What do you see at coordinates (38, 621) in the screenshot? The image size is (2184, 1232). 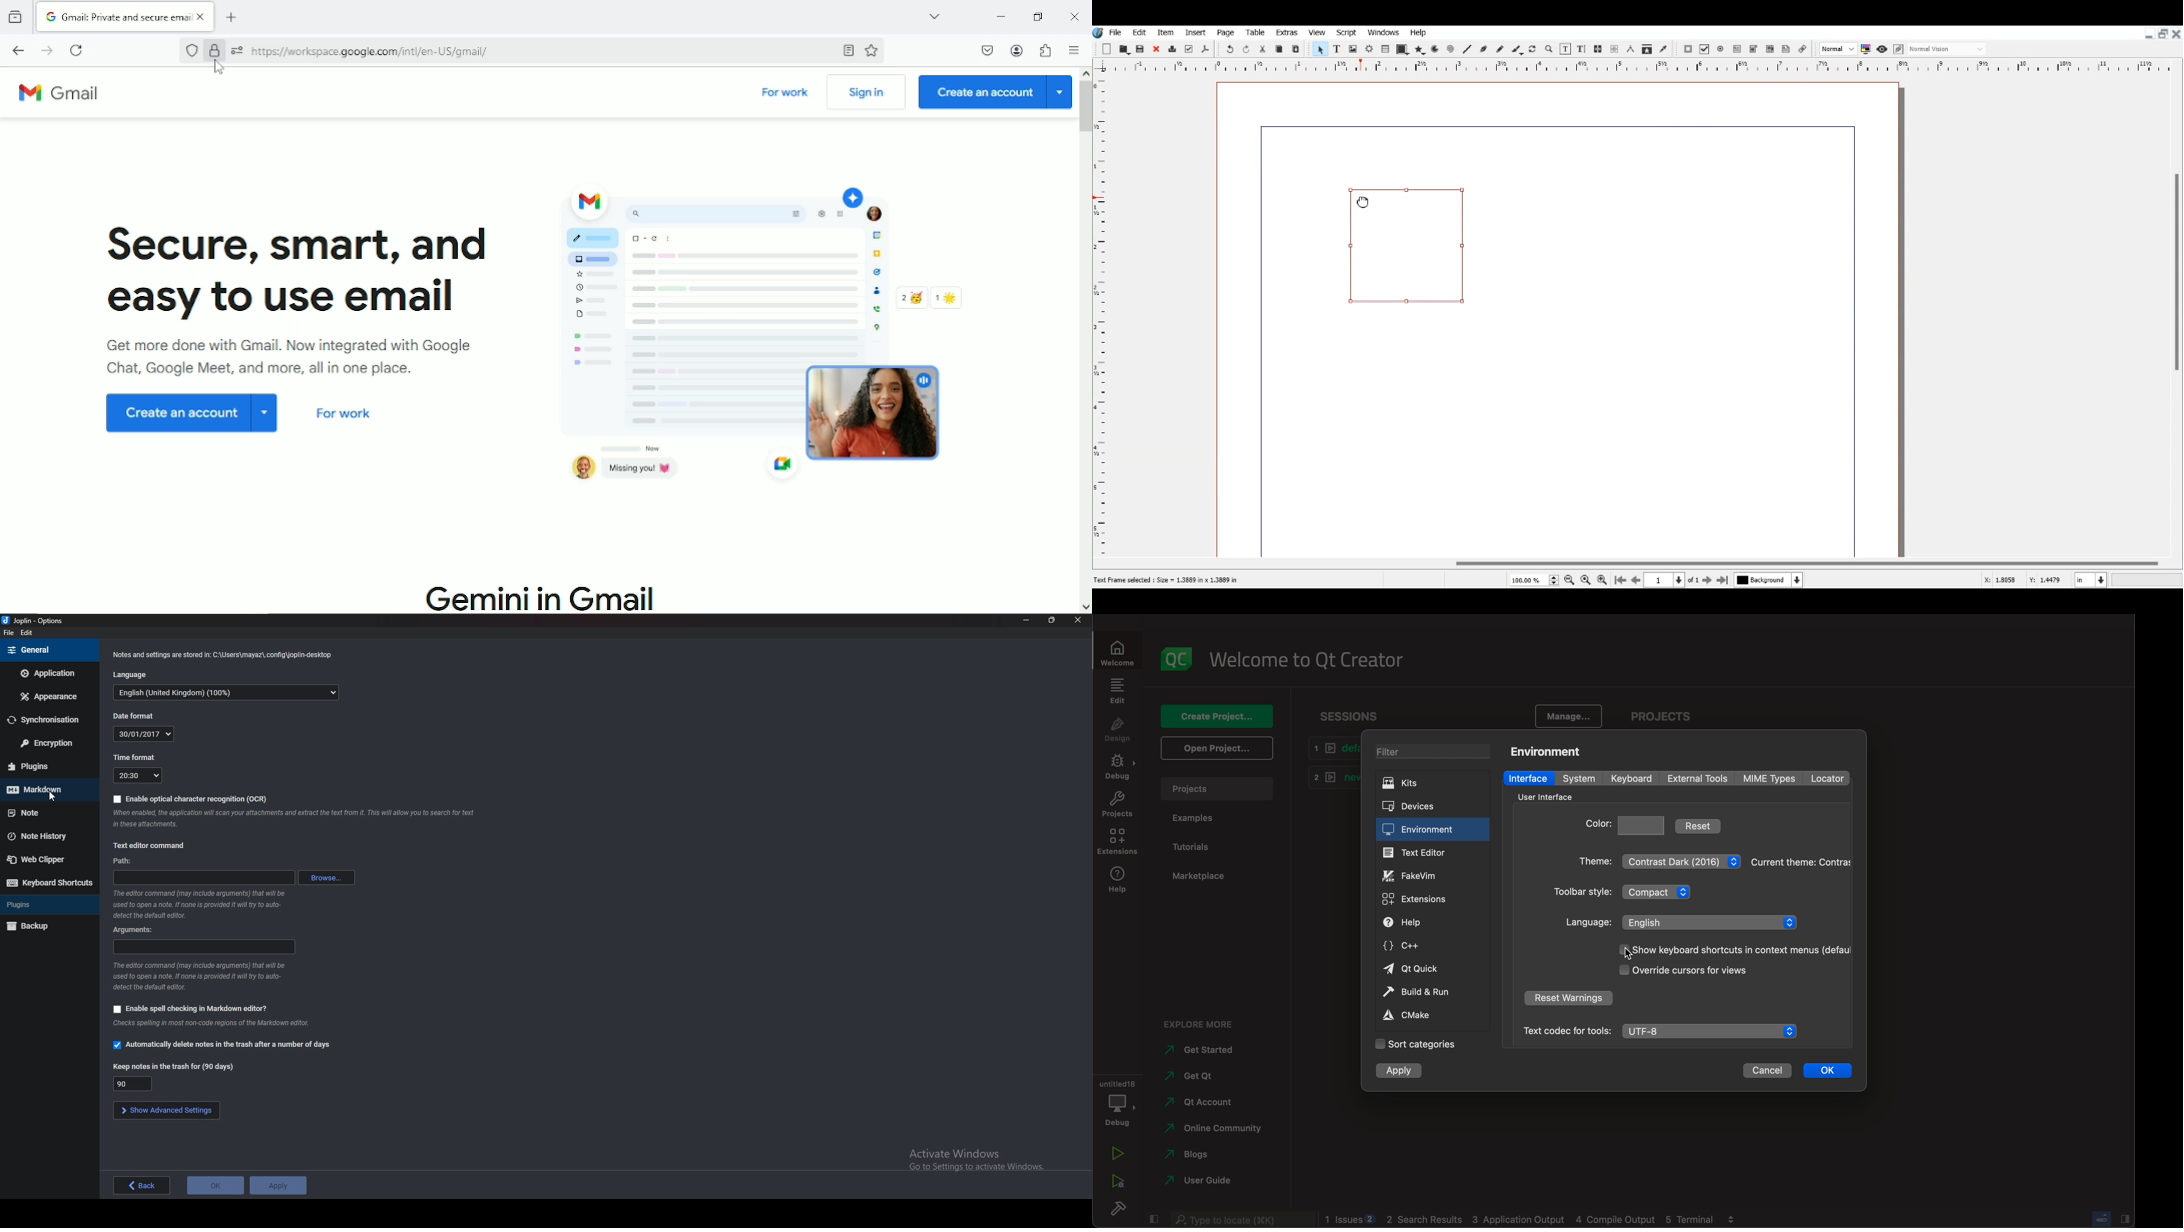 I see `options` at bounding box center [38, 621].